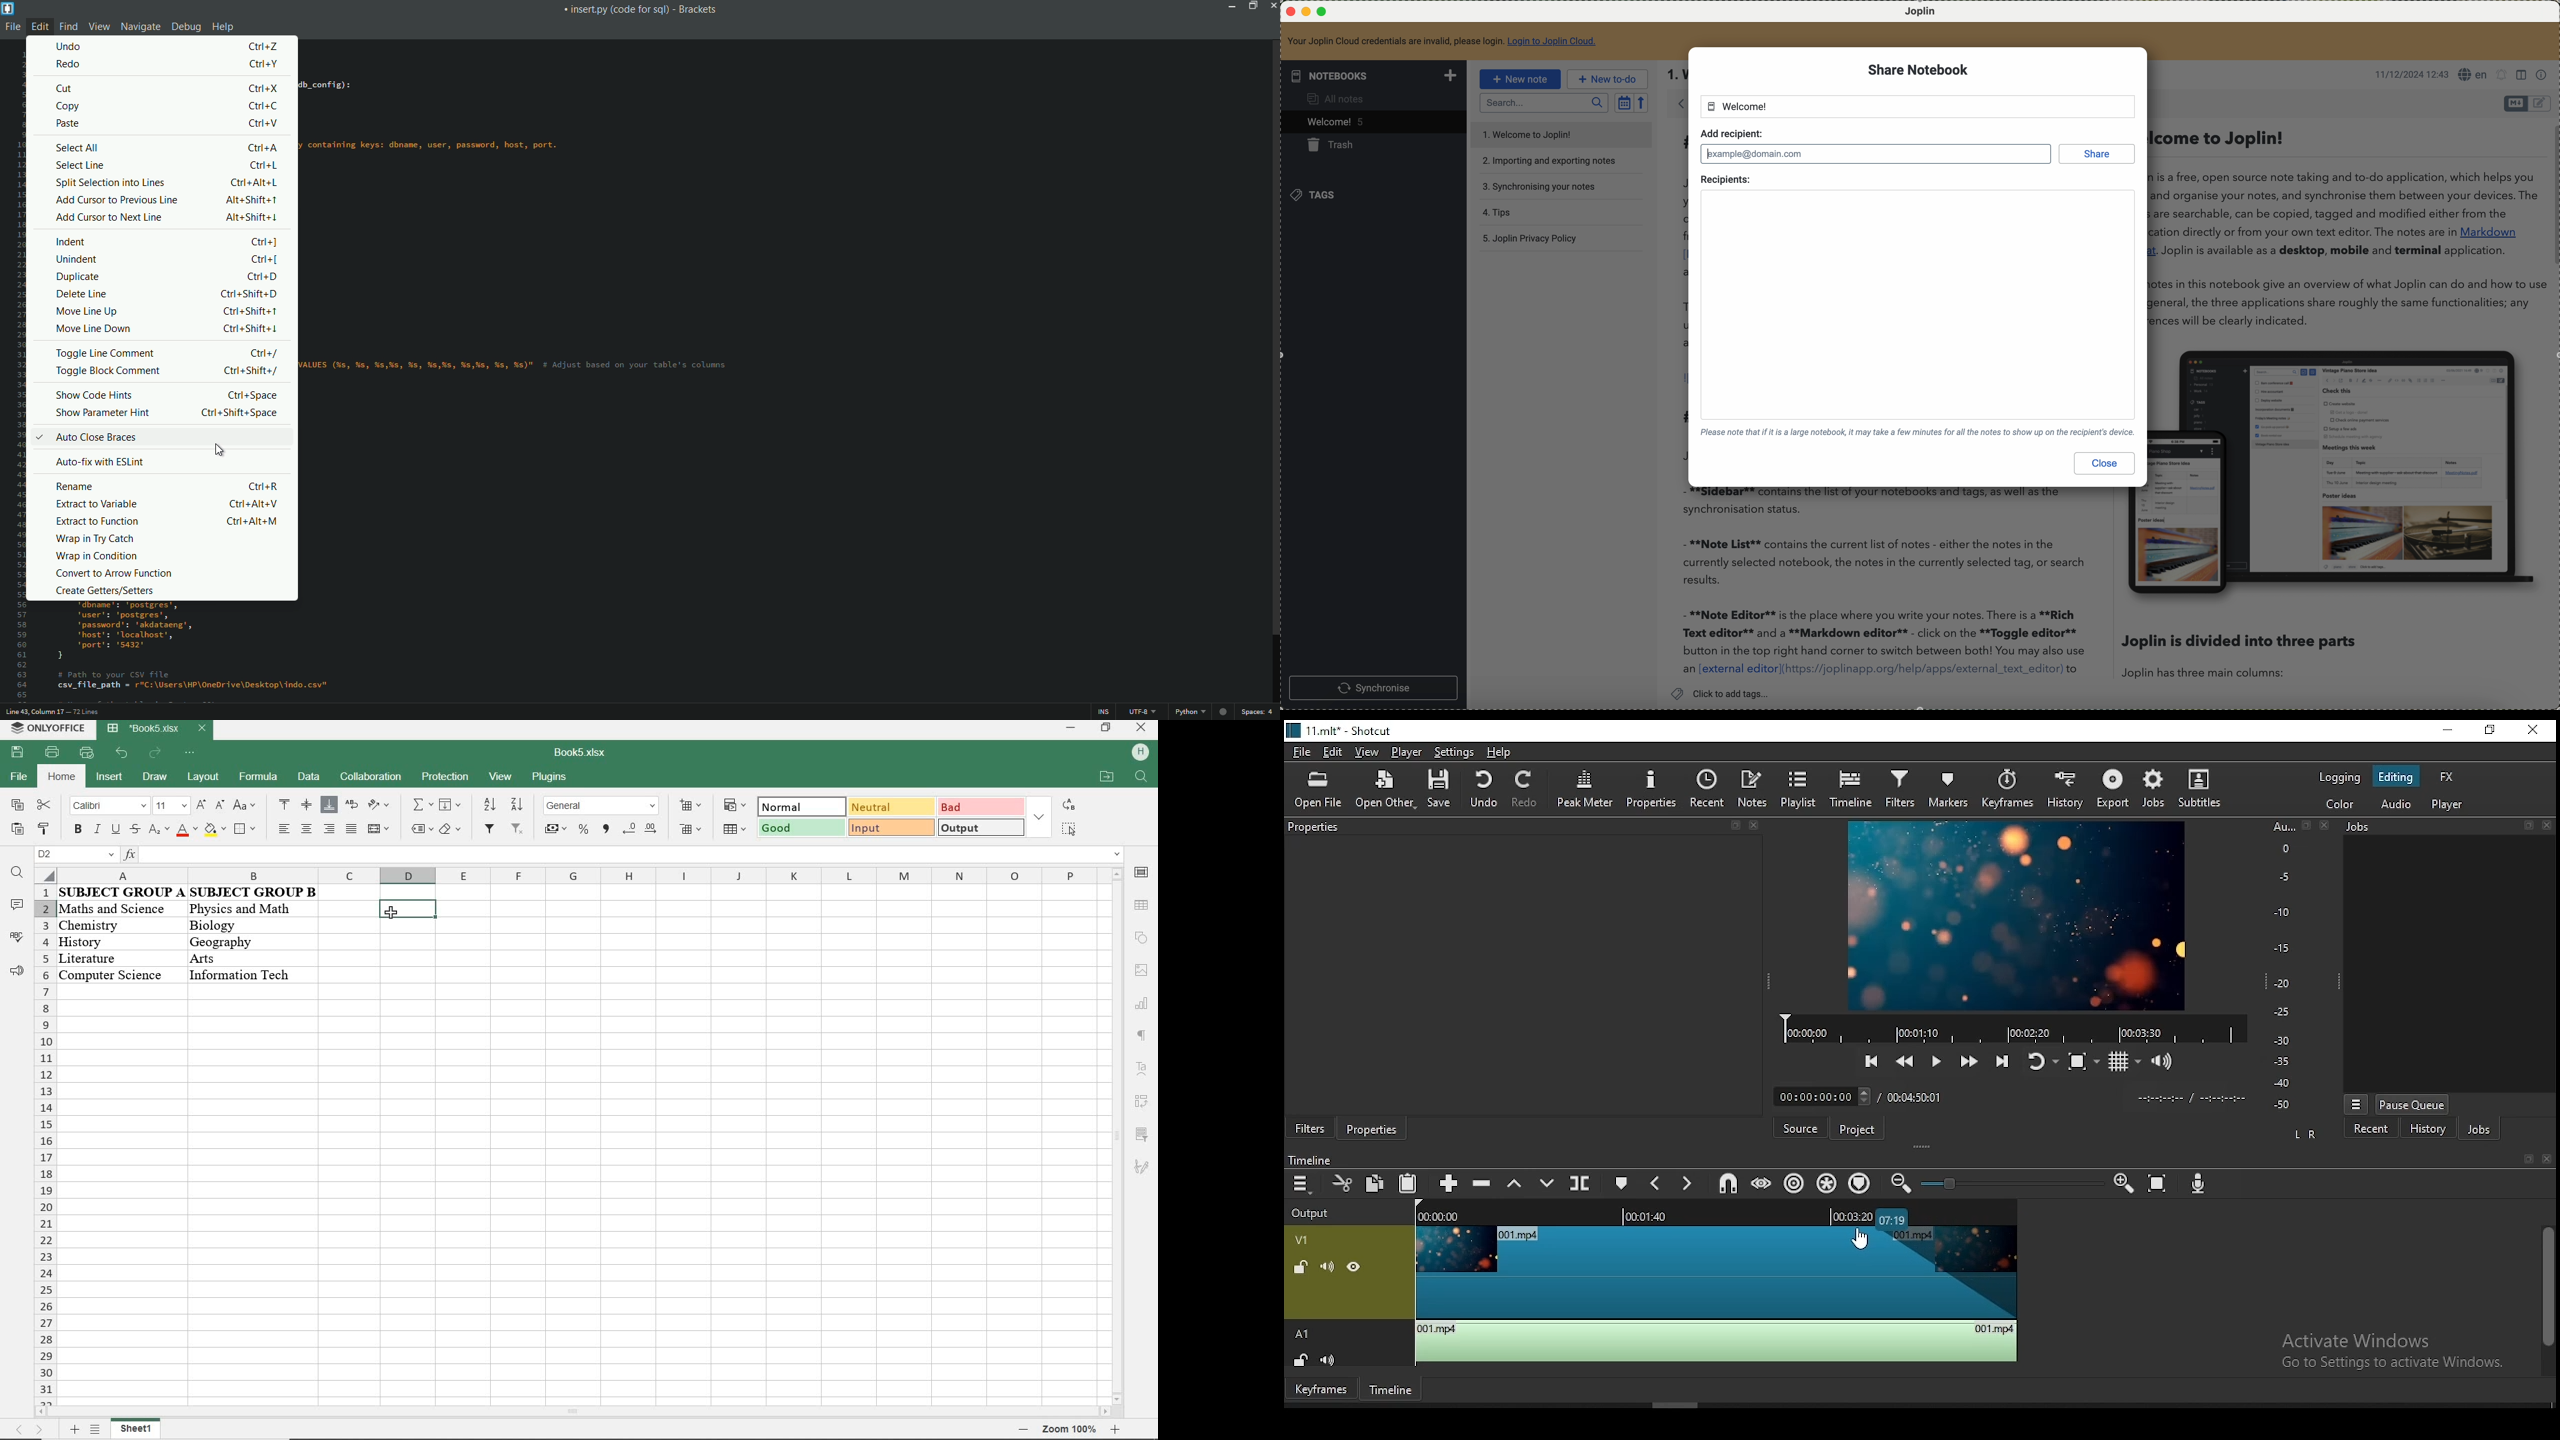  Describe the element at coordinates (1540, 186) in the screenshot. I see `synchronising your notes` at that location.